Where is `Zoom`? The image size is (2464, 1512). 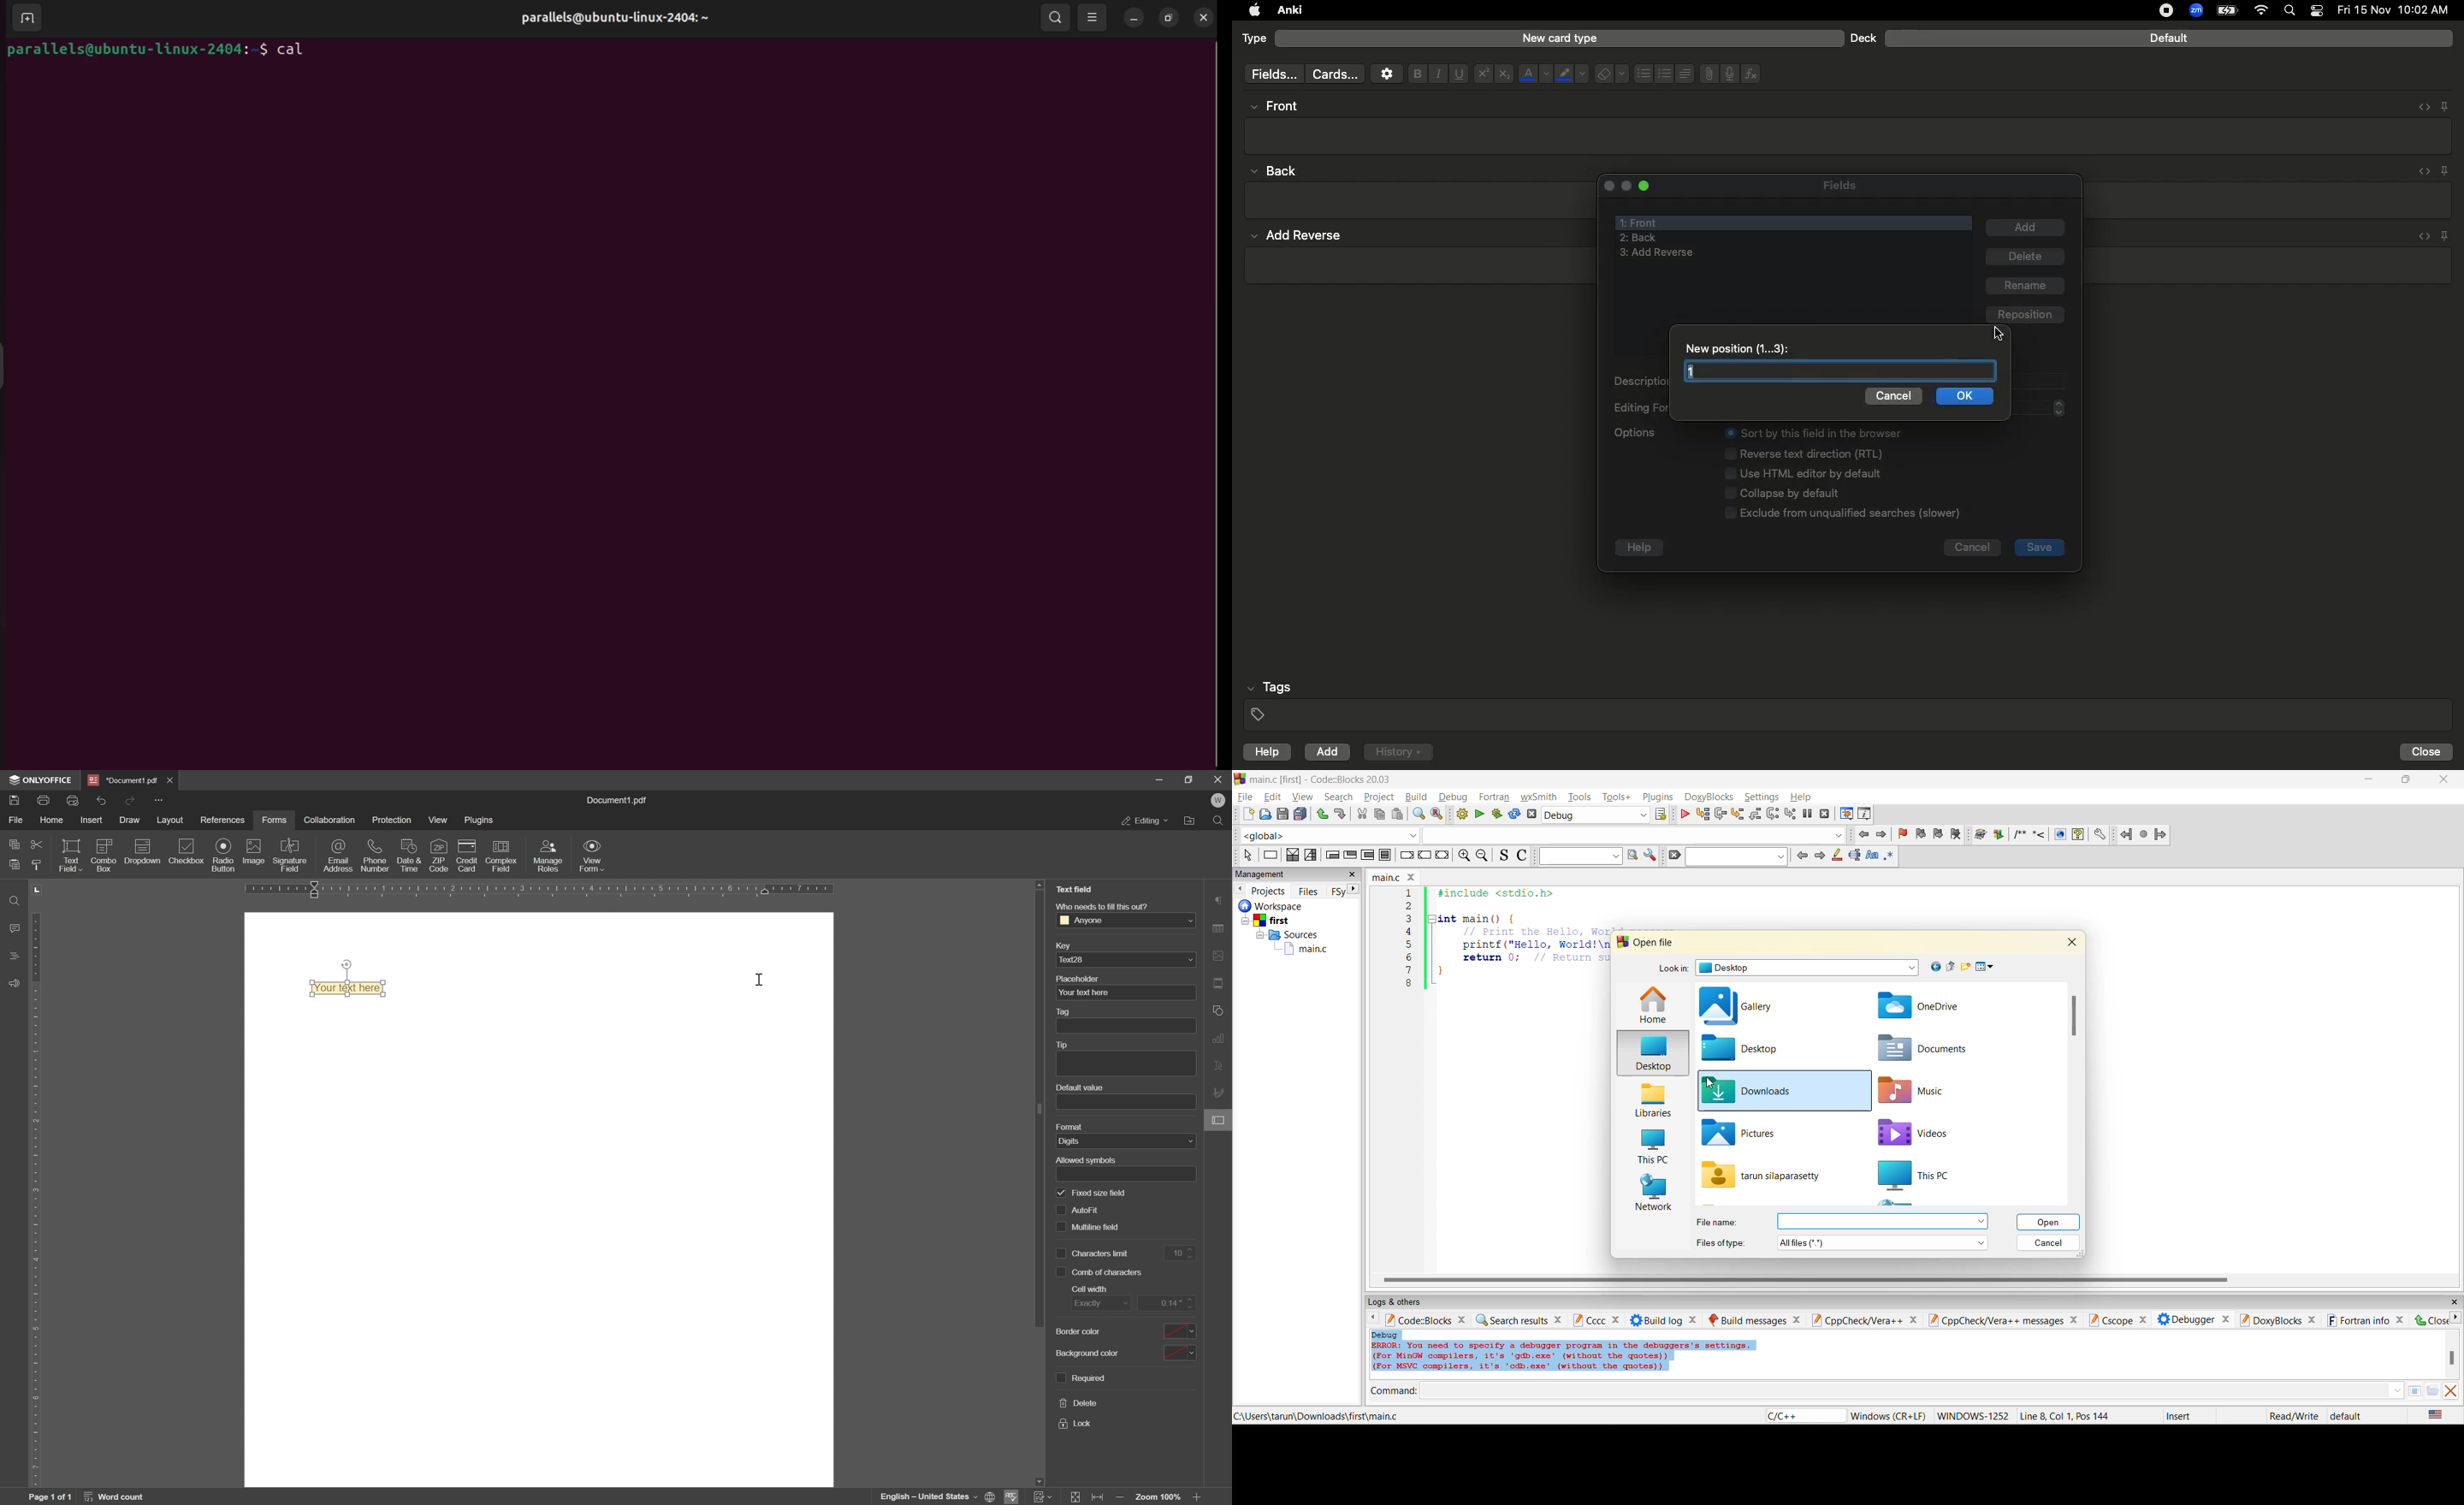
Zoom is located at coordinates (2194, 11).